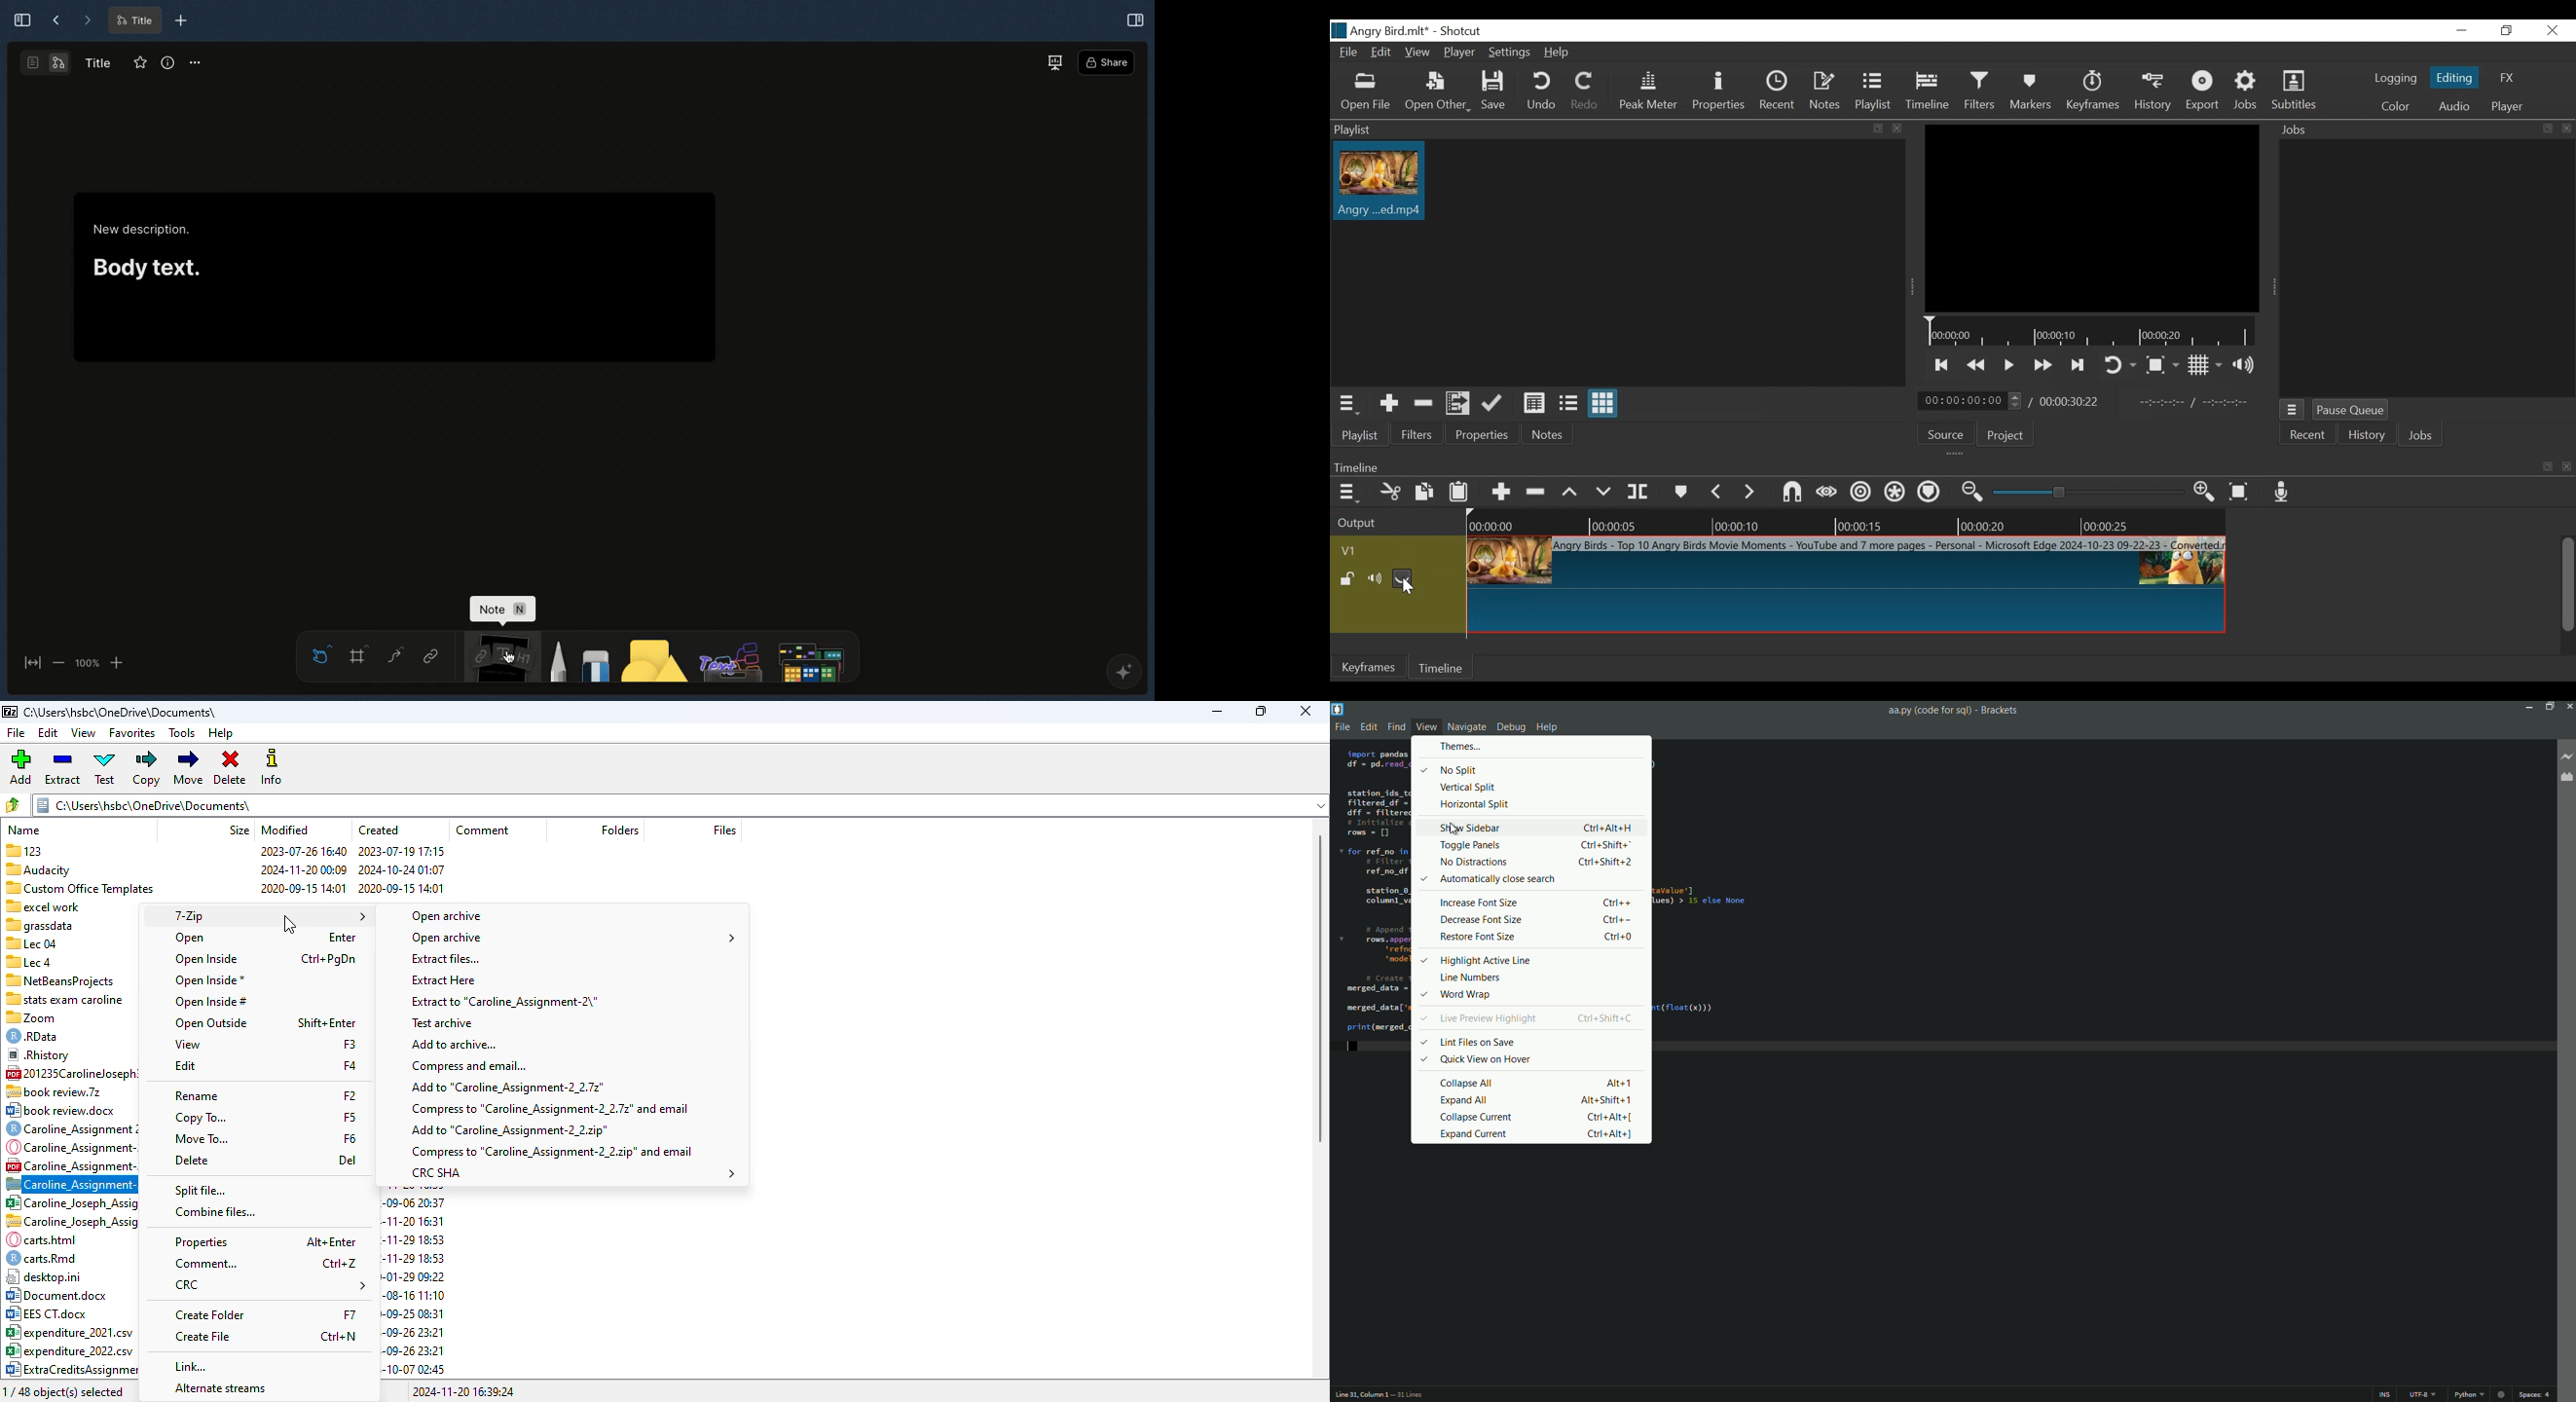 This screenshot has width=2576, height=1428. Describe the element at coordinates (2548, 706) in the screenshot. I see `maximize` at that location.